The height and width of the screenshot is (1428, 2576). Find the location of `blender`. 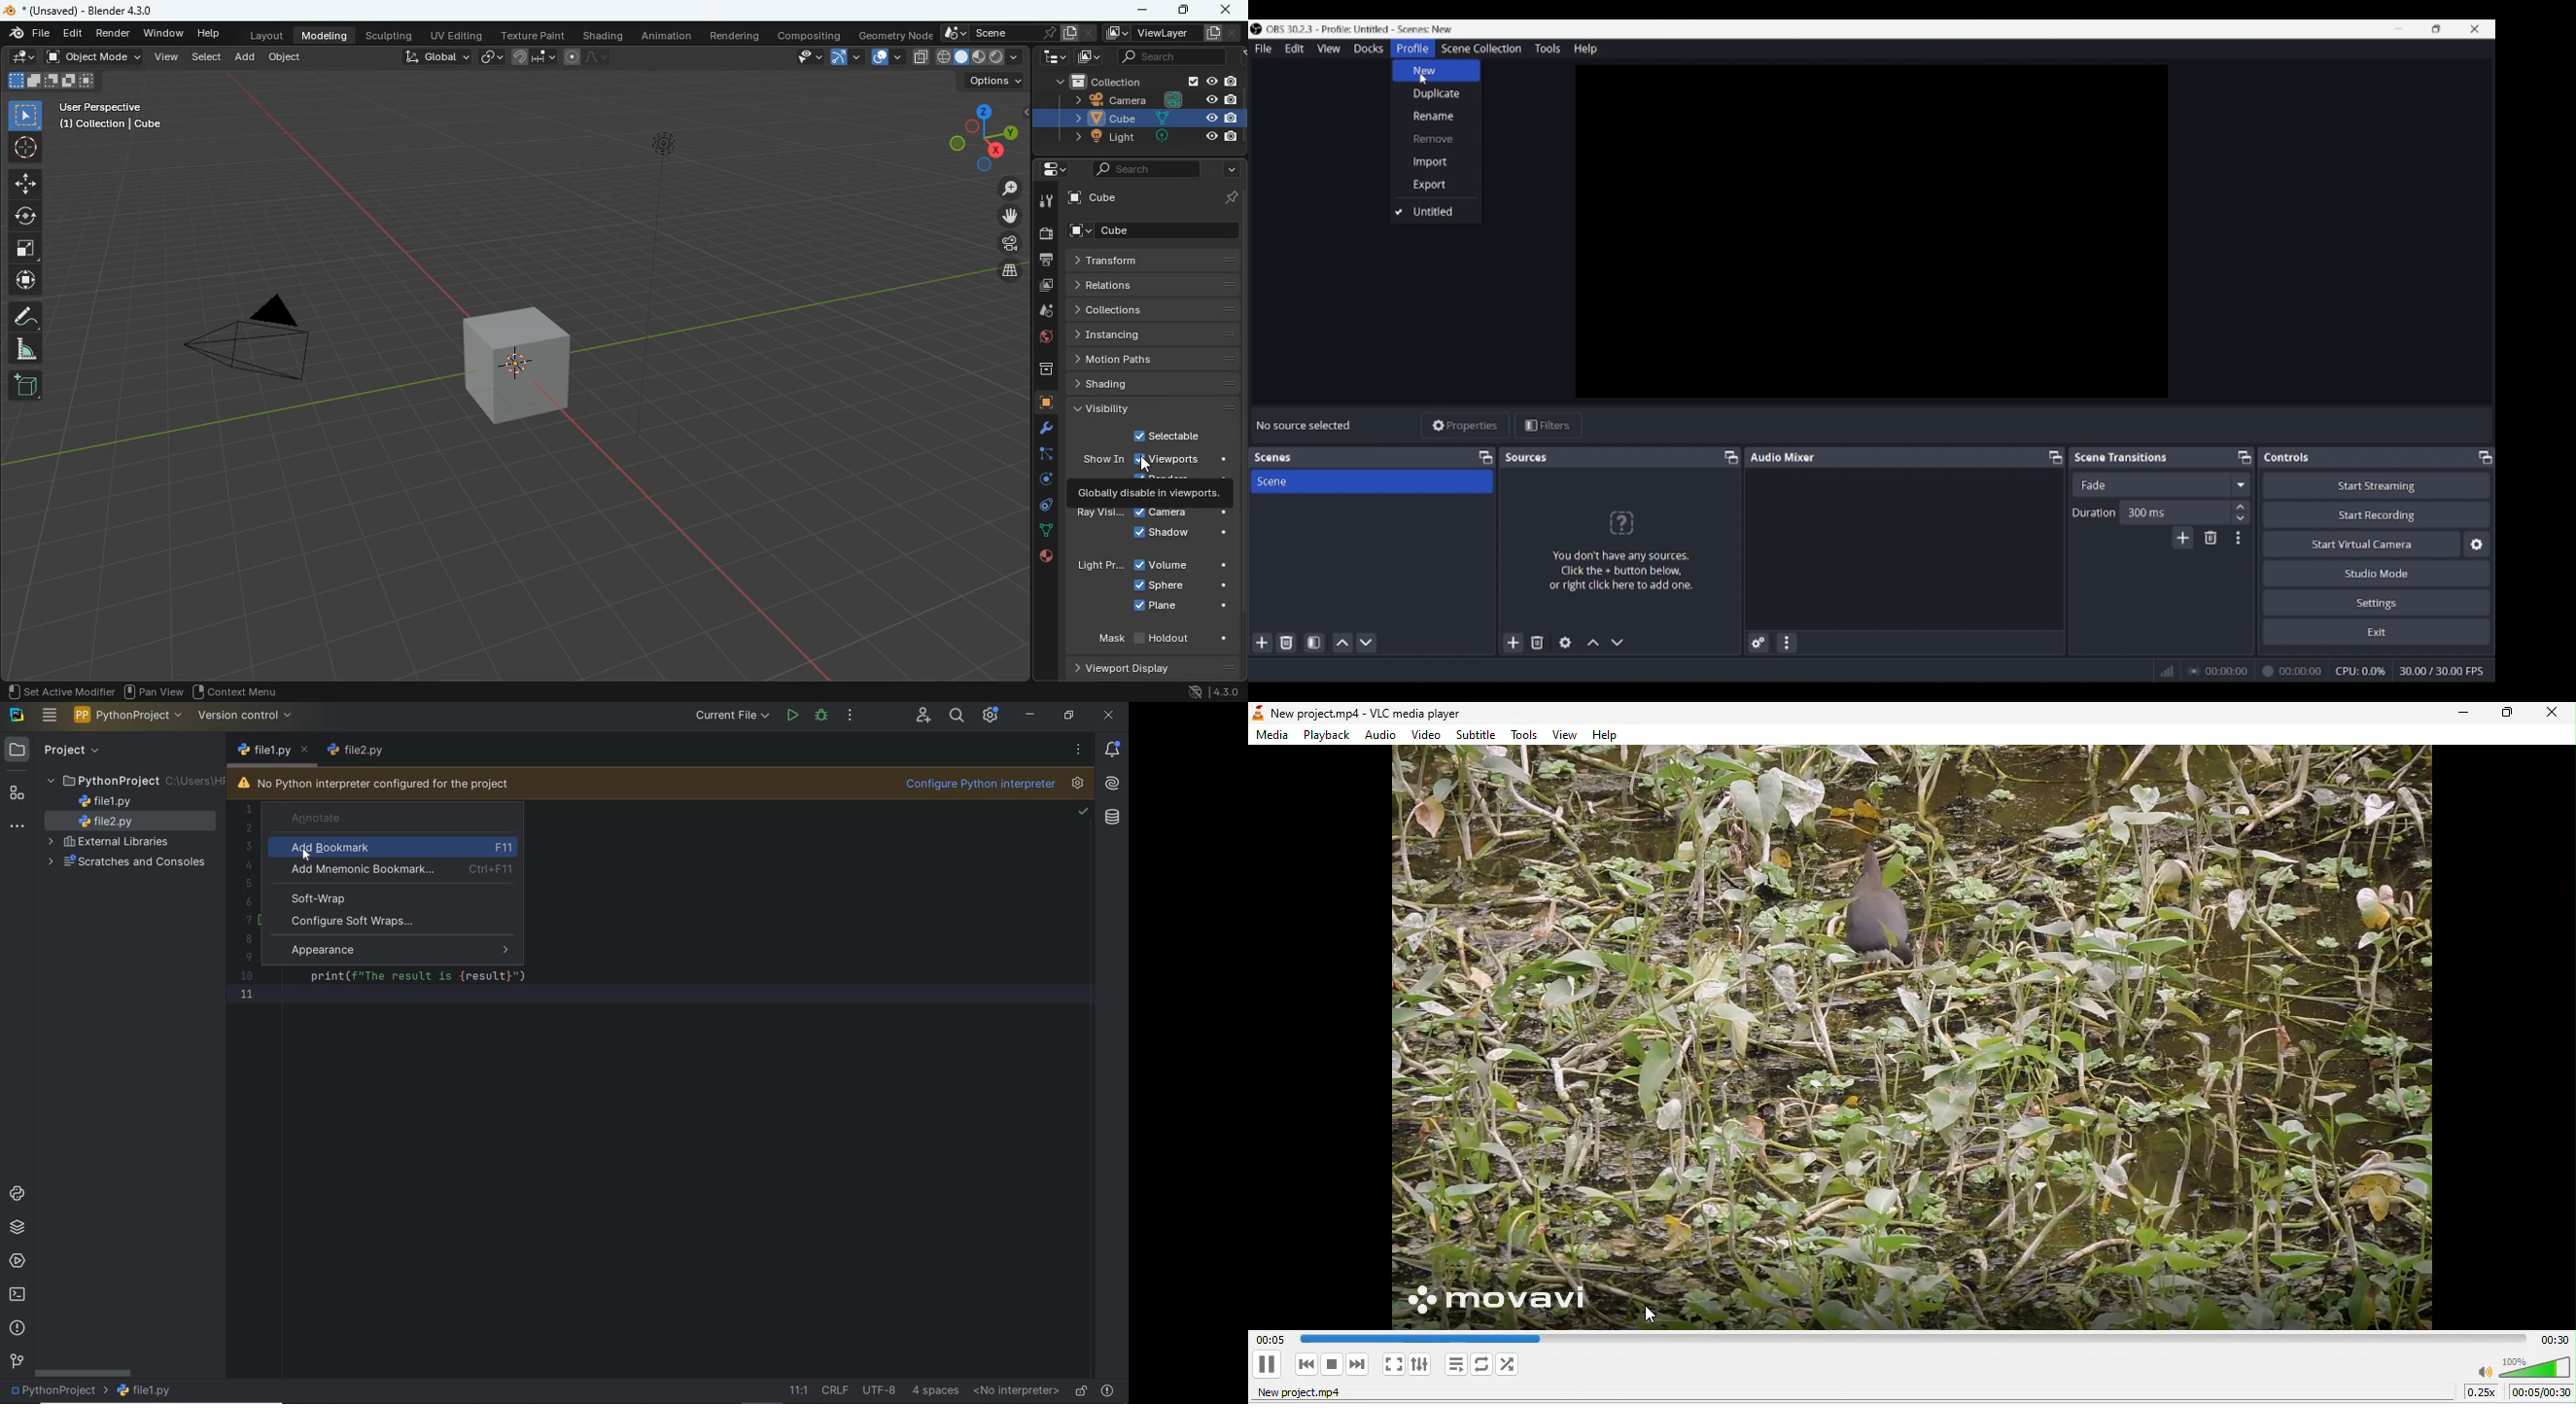

blender is located at coordinates (102, 9).